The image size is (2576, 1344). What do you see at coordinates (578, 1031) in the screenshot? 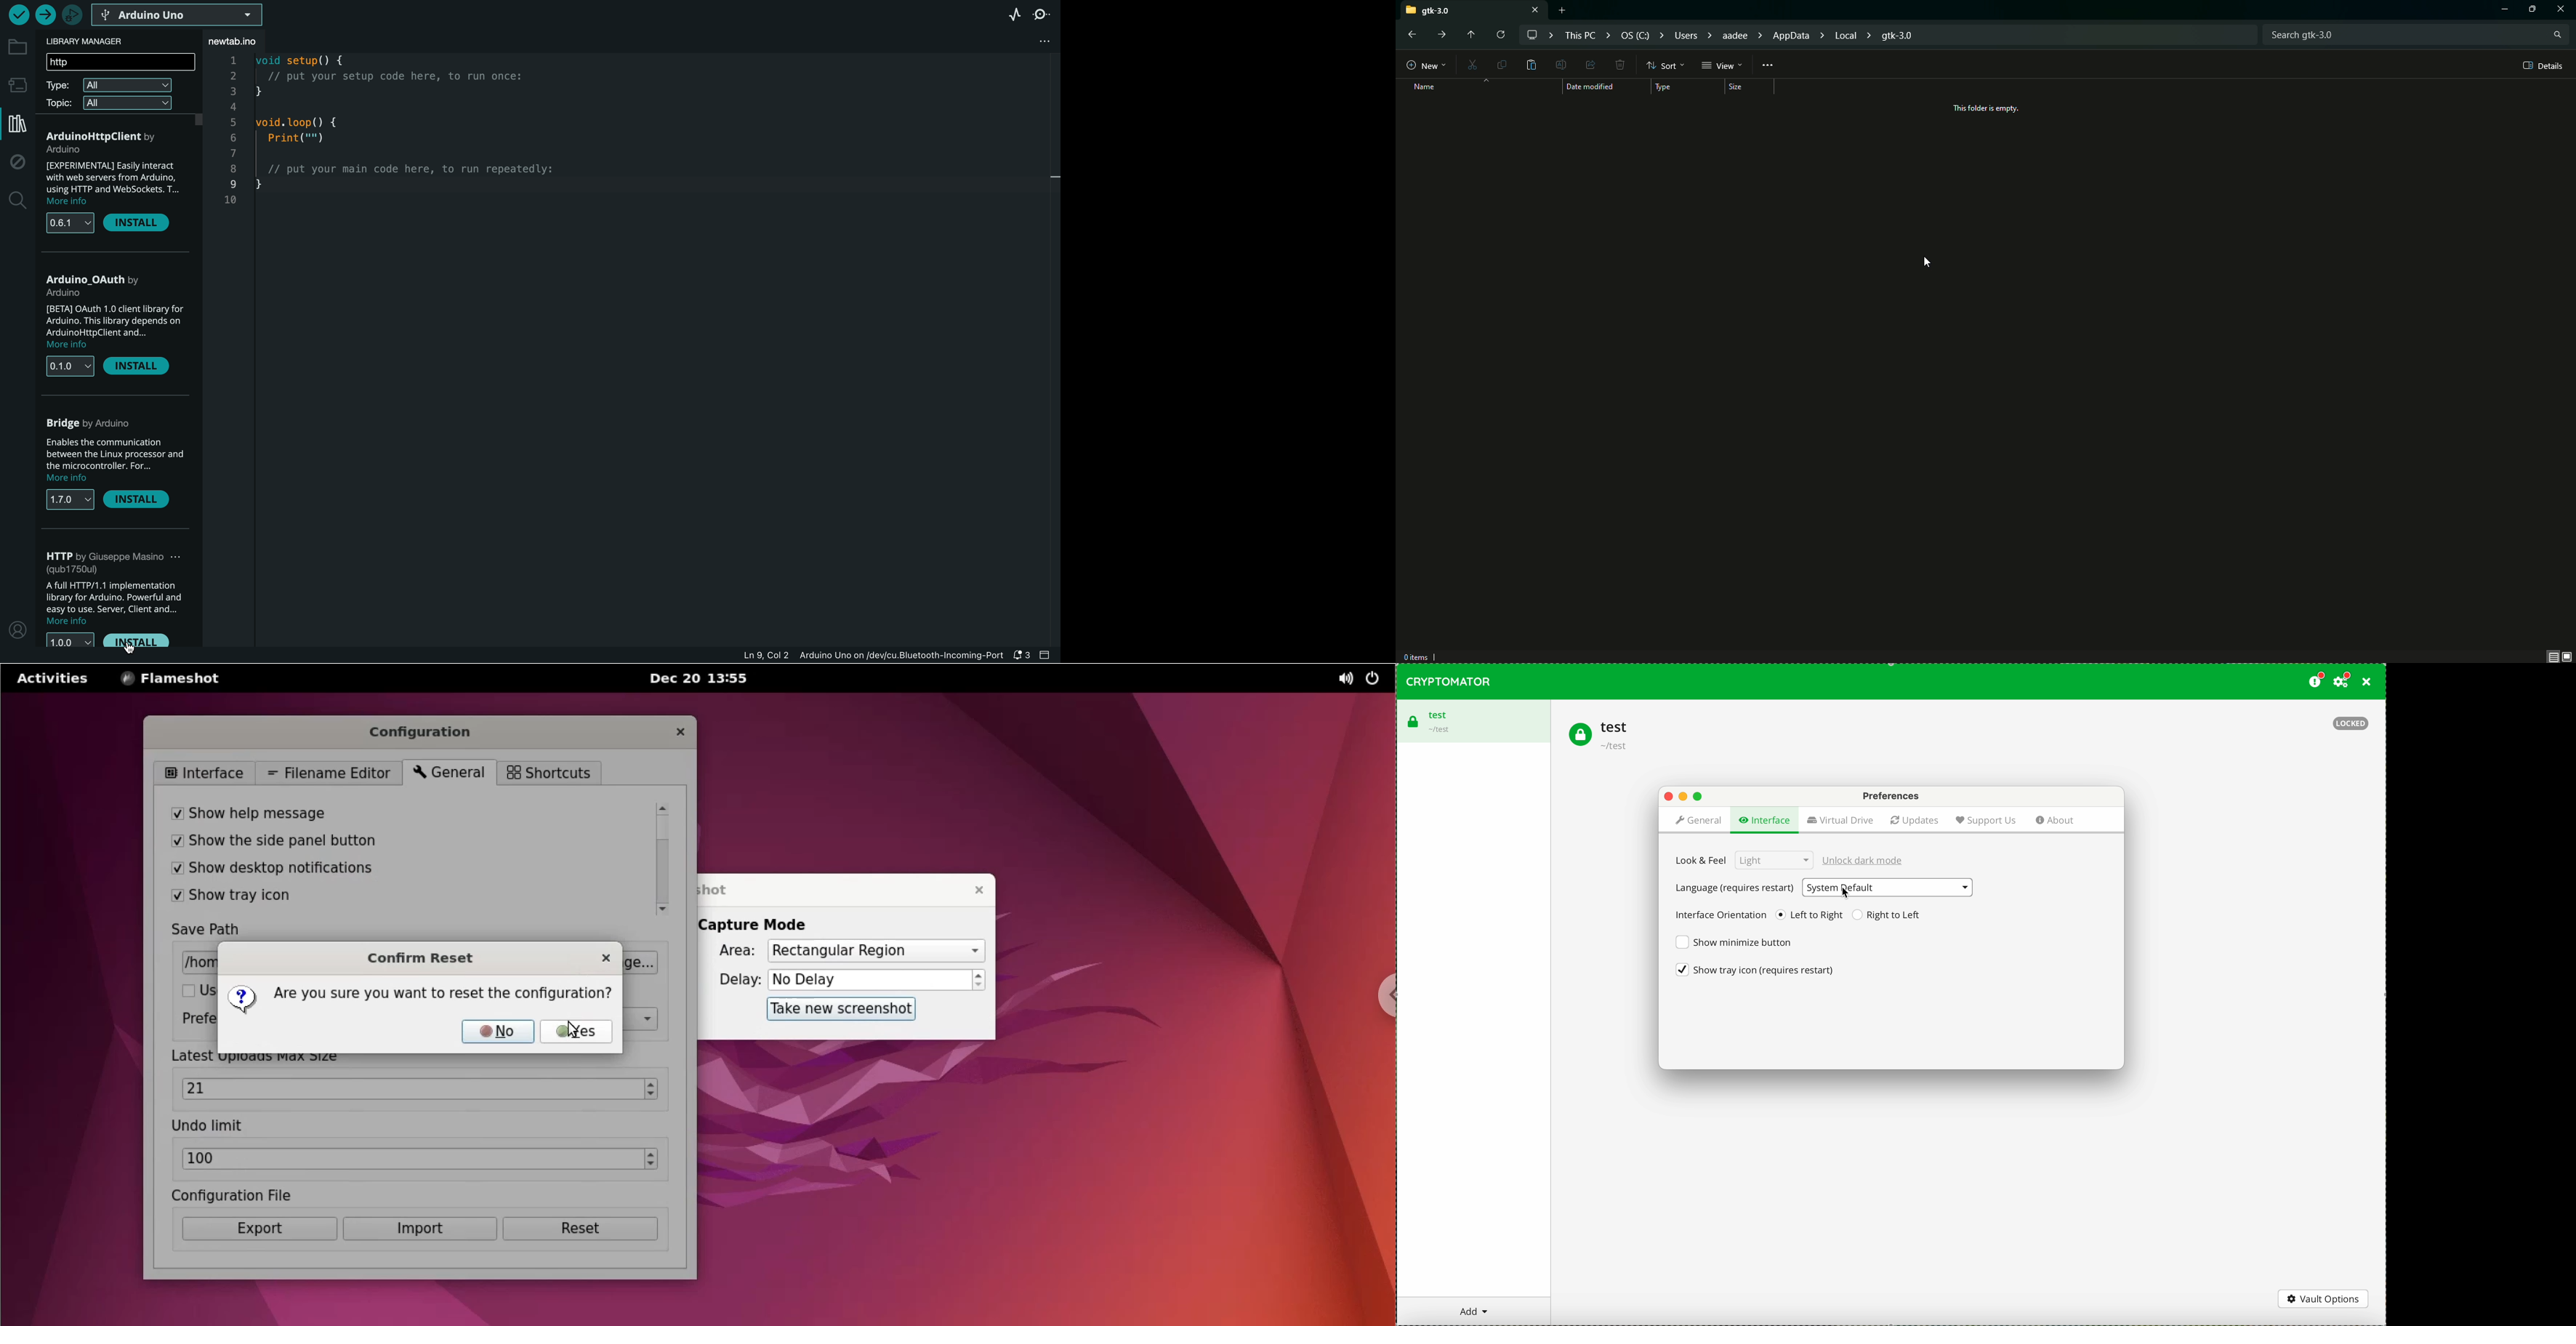
I see `yes` at bounding box center [578, 1031].